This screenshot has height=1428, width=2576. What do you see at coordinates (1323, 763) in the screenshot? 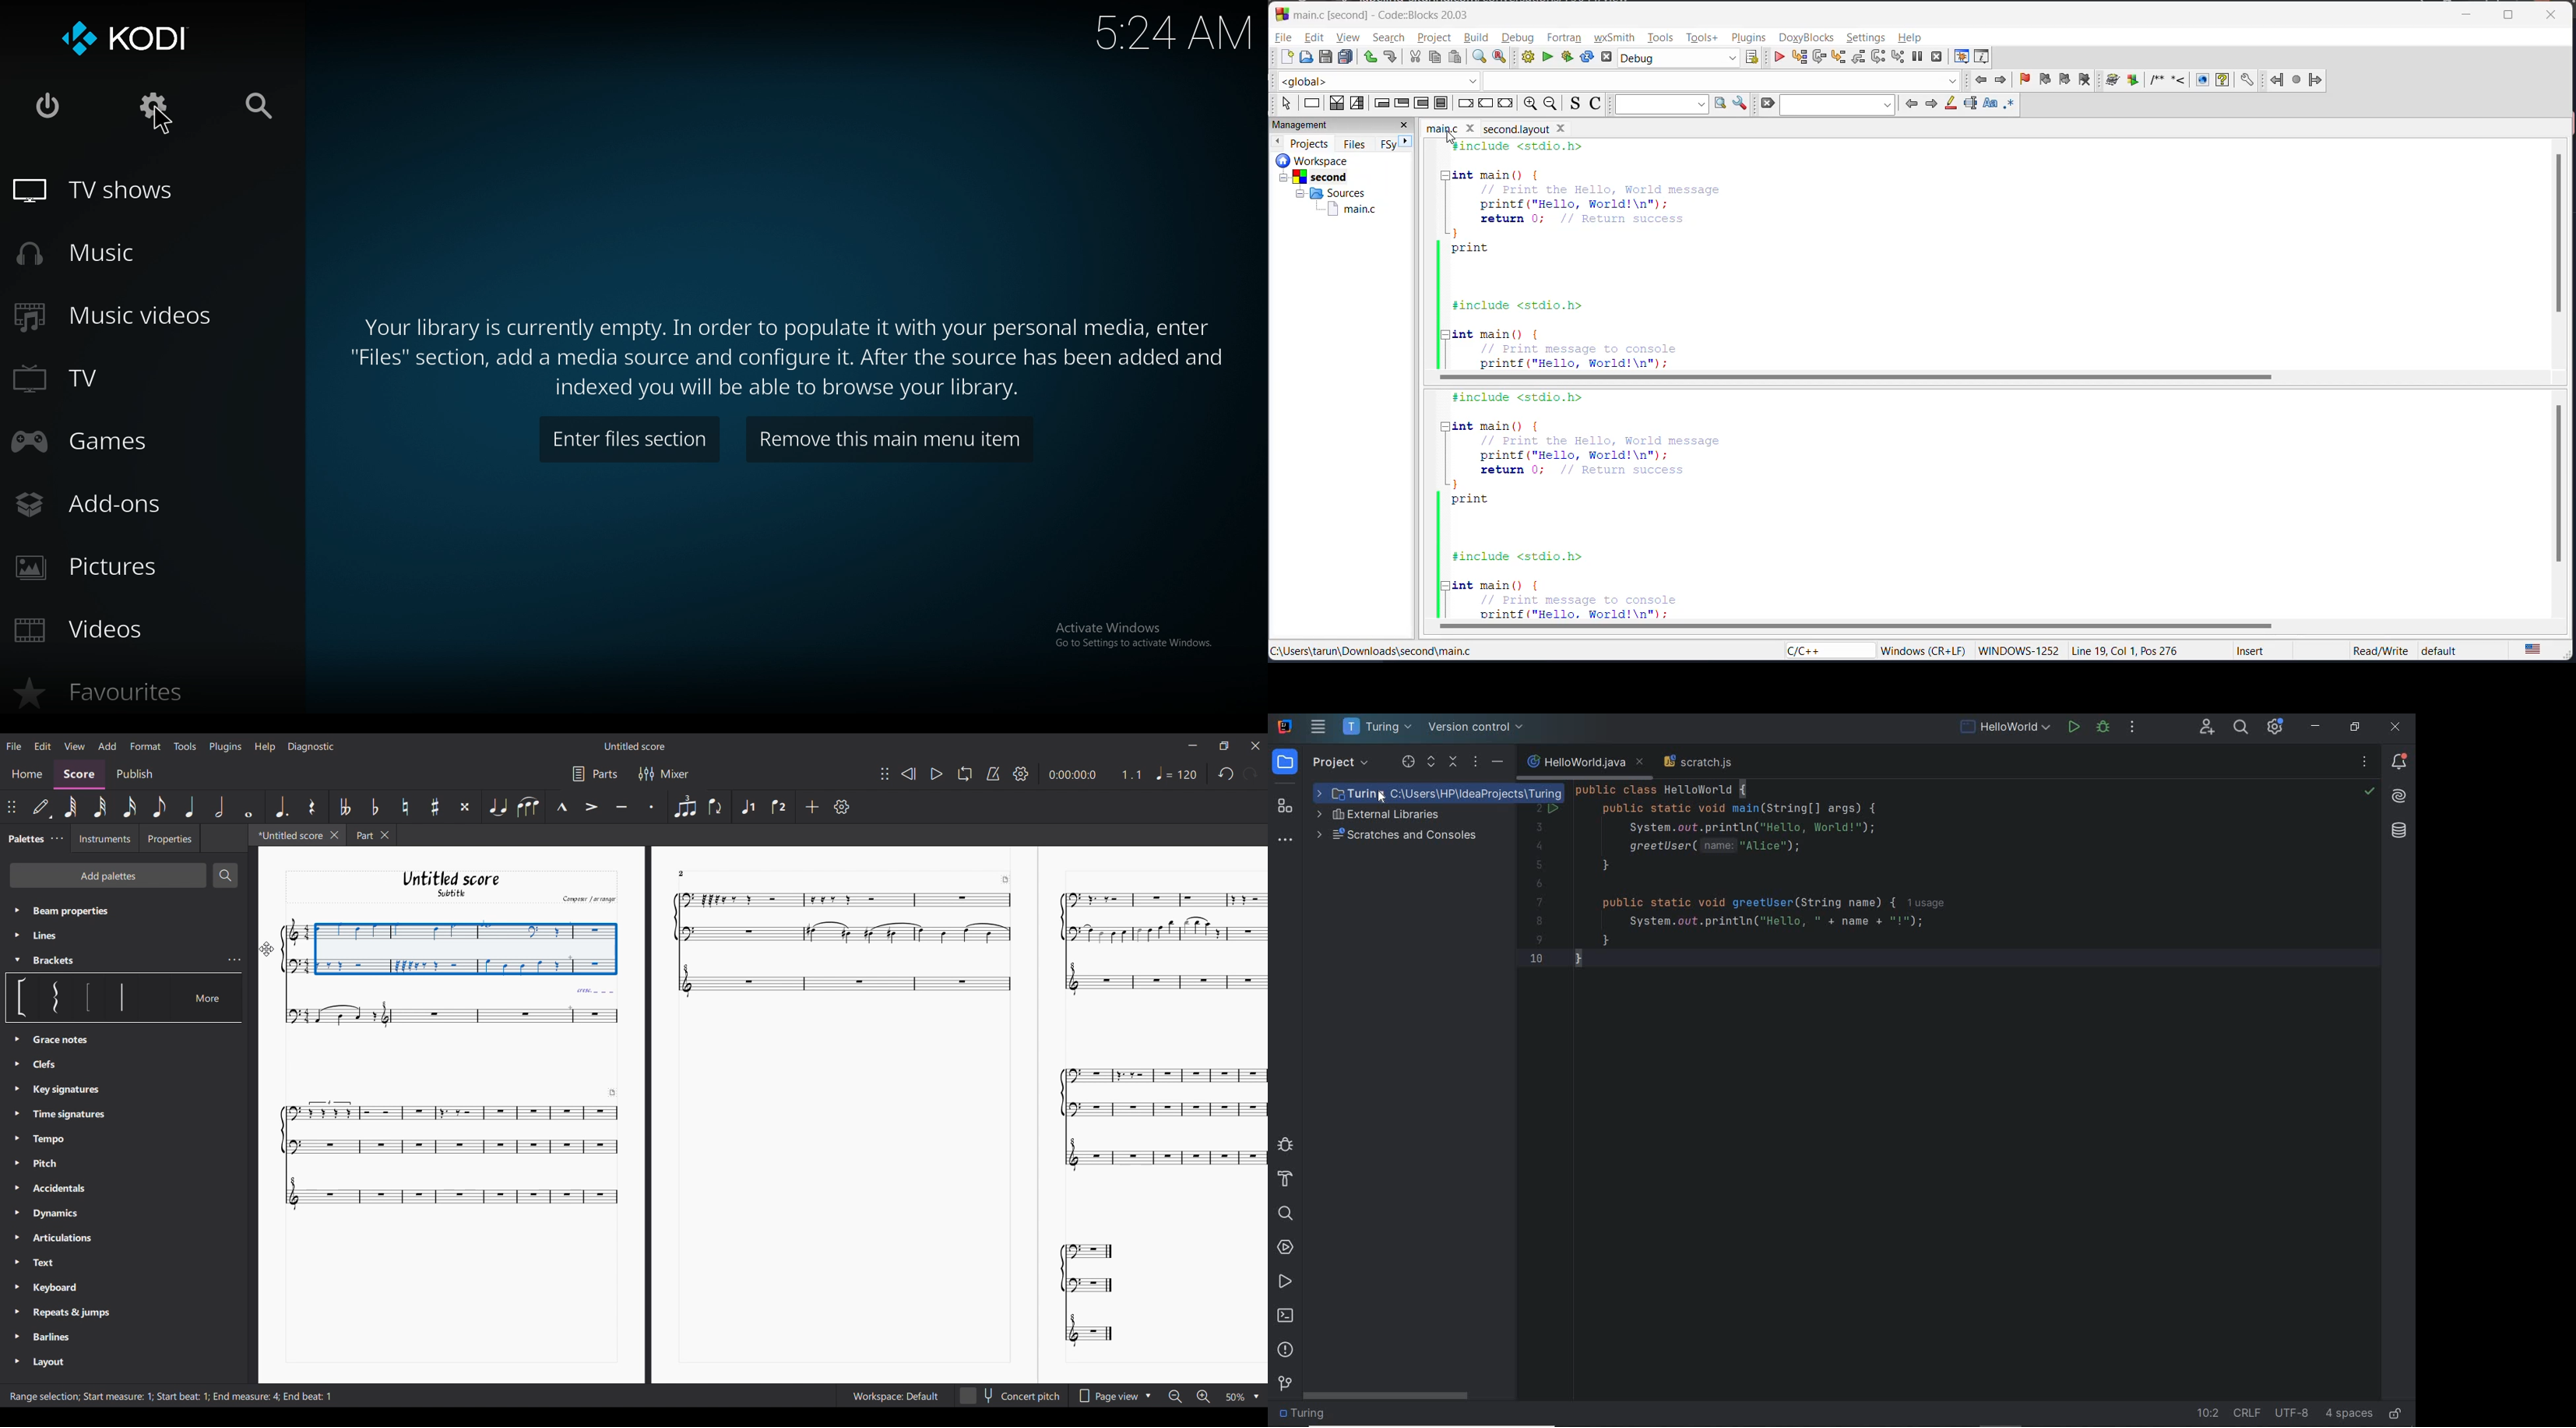
I see `project` at bounding box center [1323, 763].